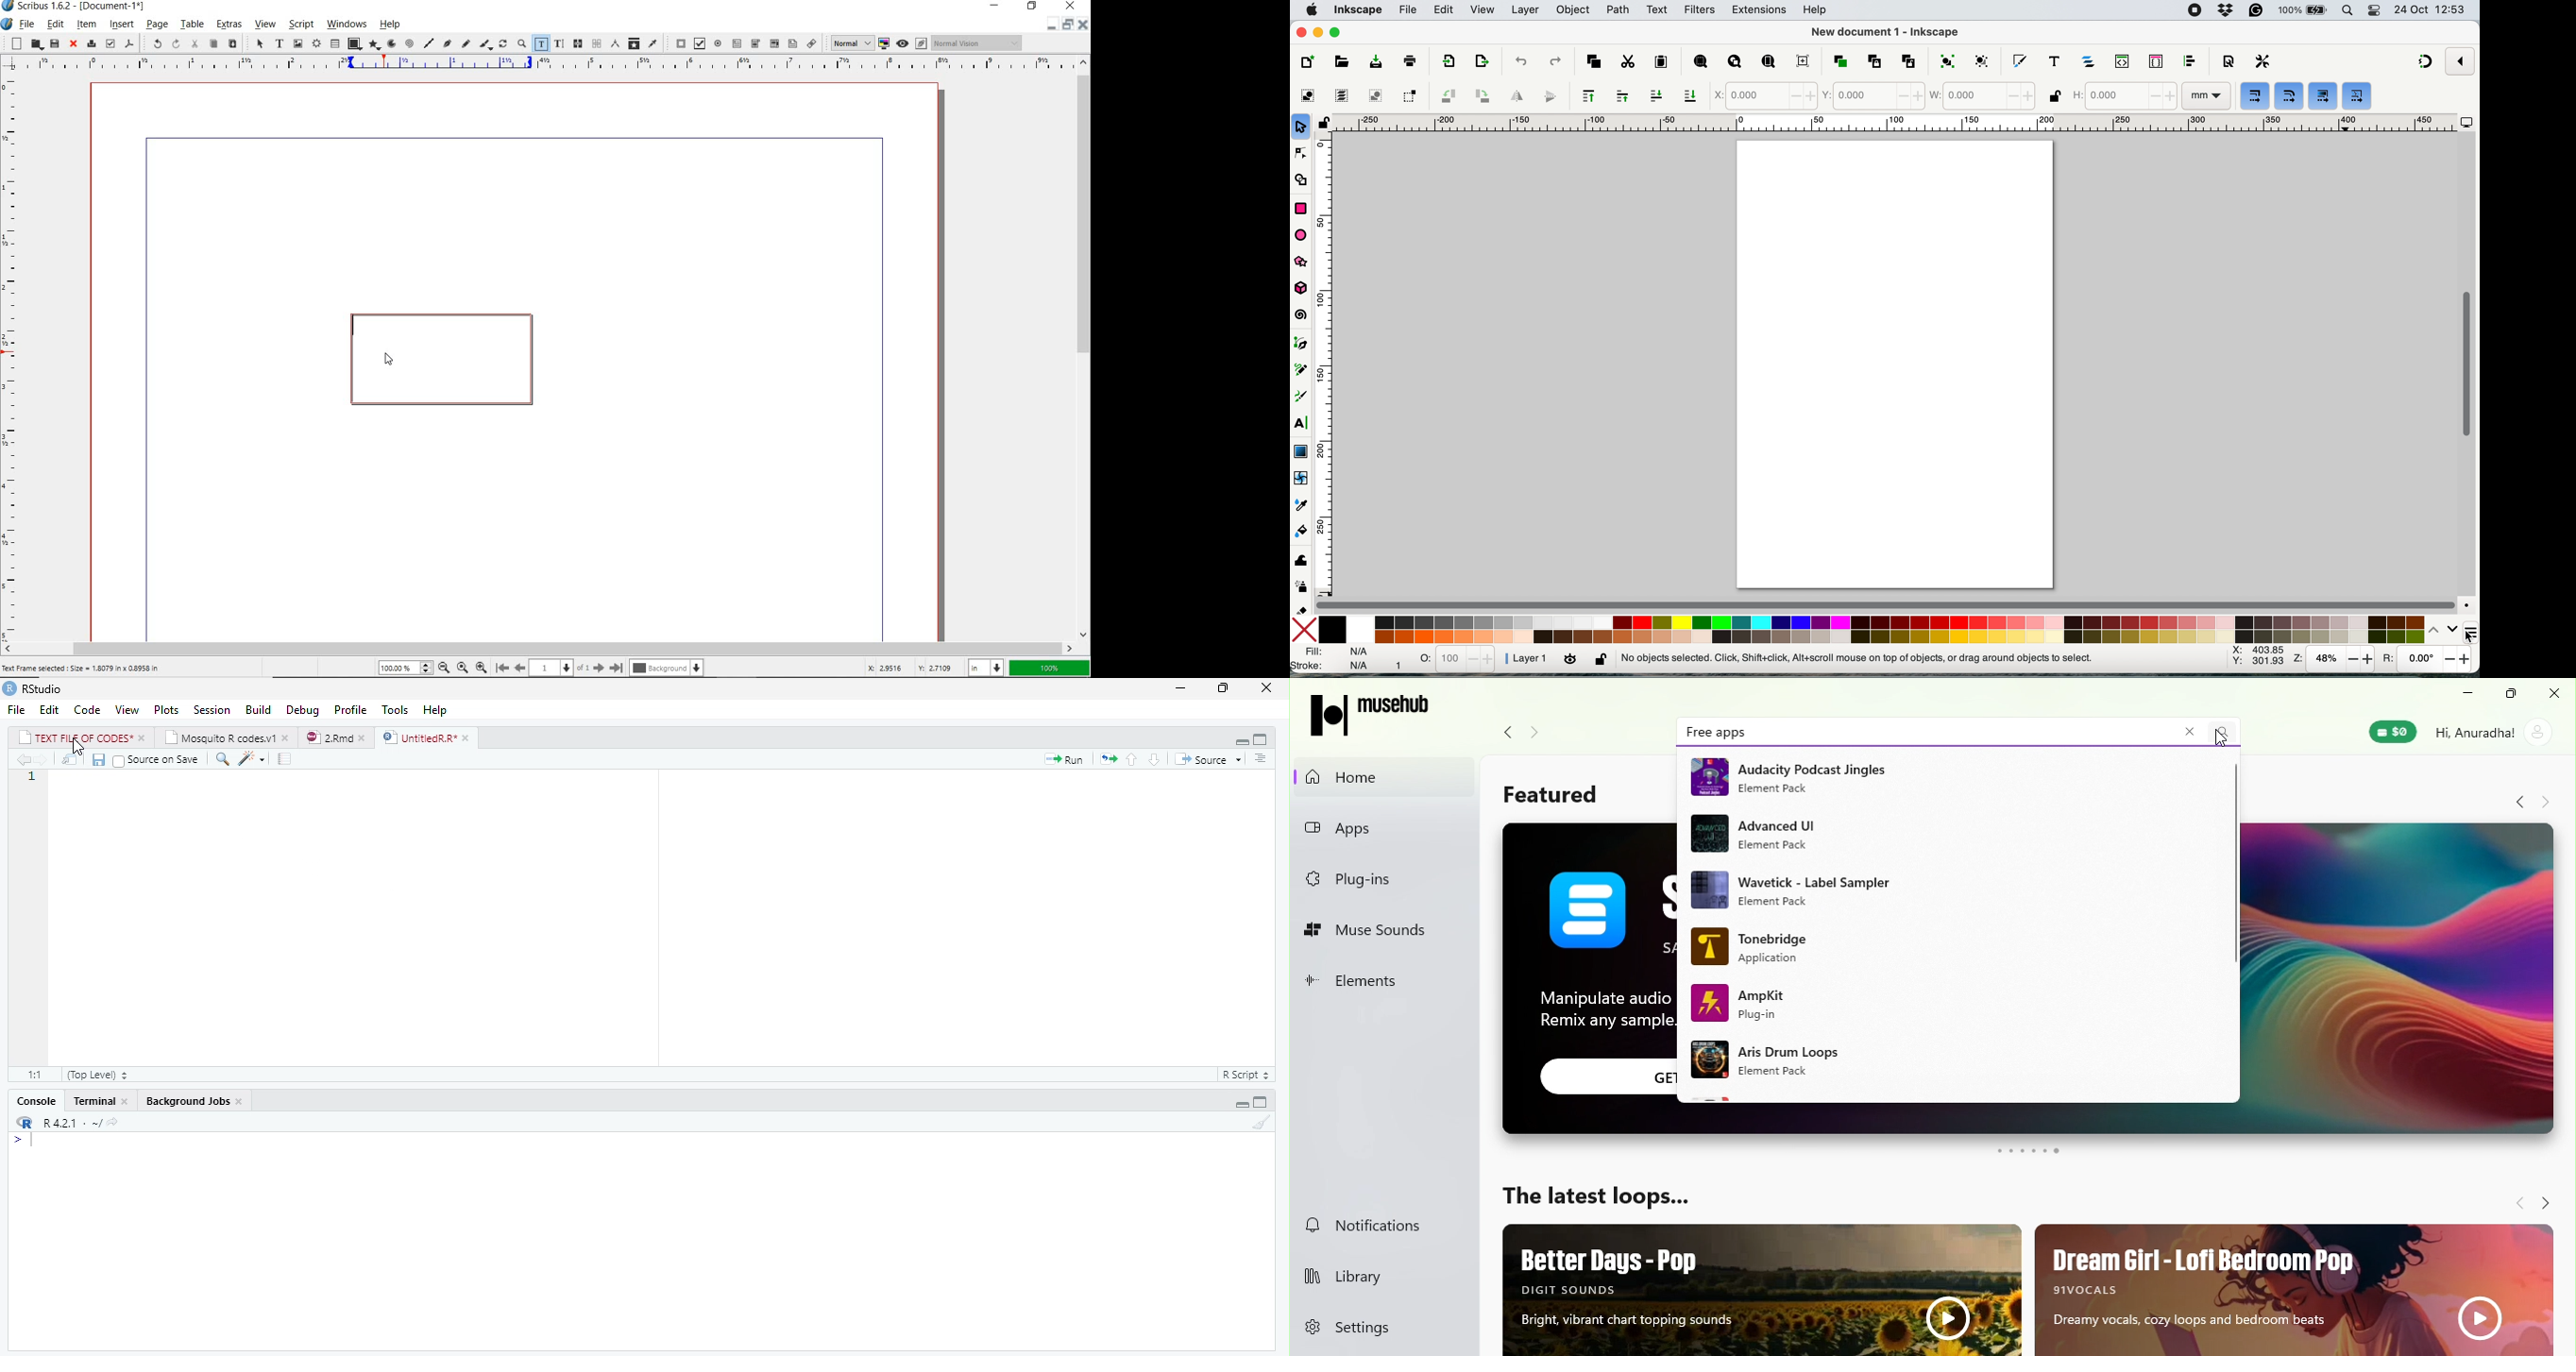  What do you see at coordinates (301, 23) in the screenshot?
I see `script` at bounding box center [301, 23].